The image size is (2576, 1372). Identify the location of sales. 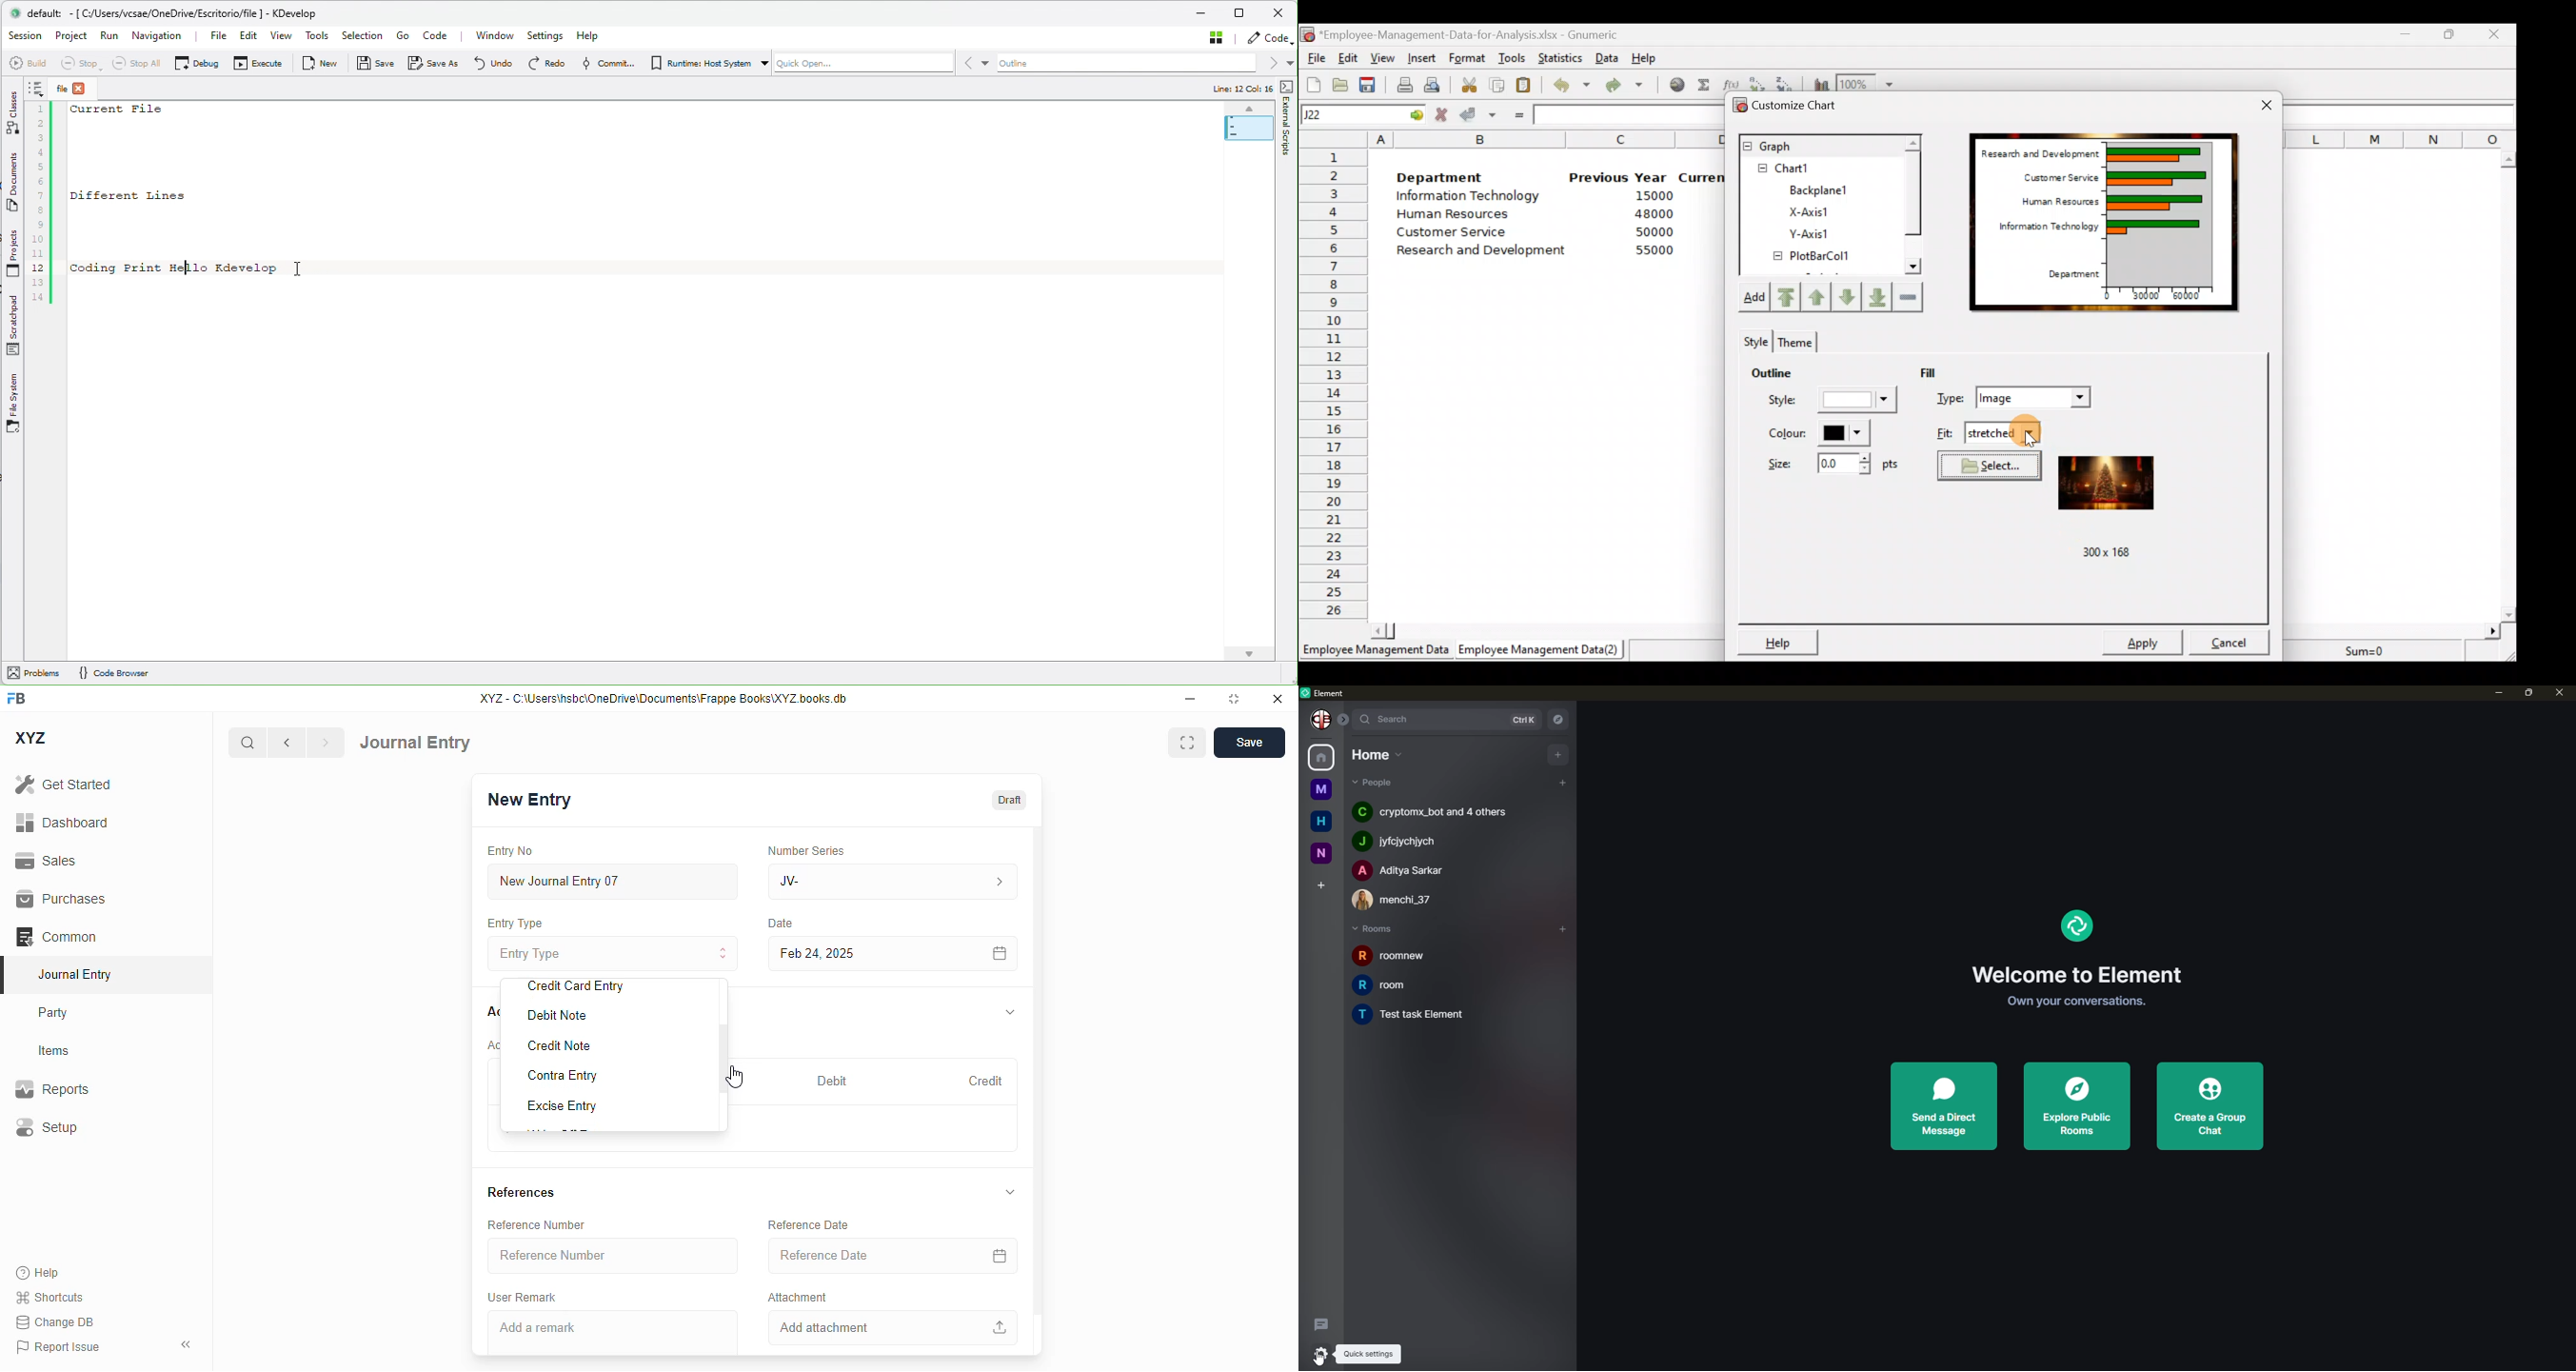
(46, 861).